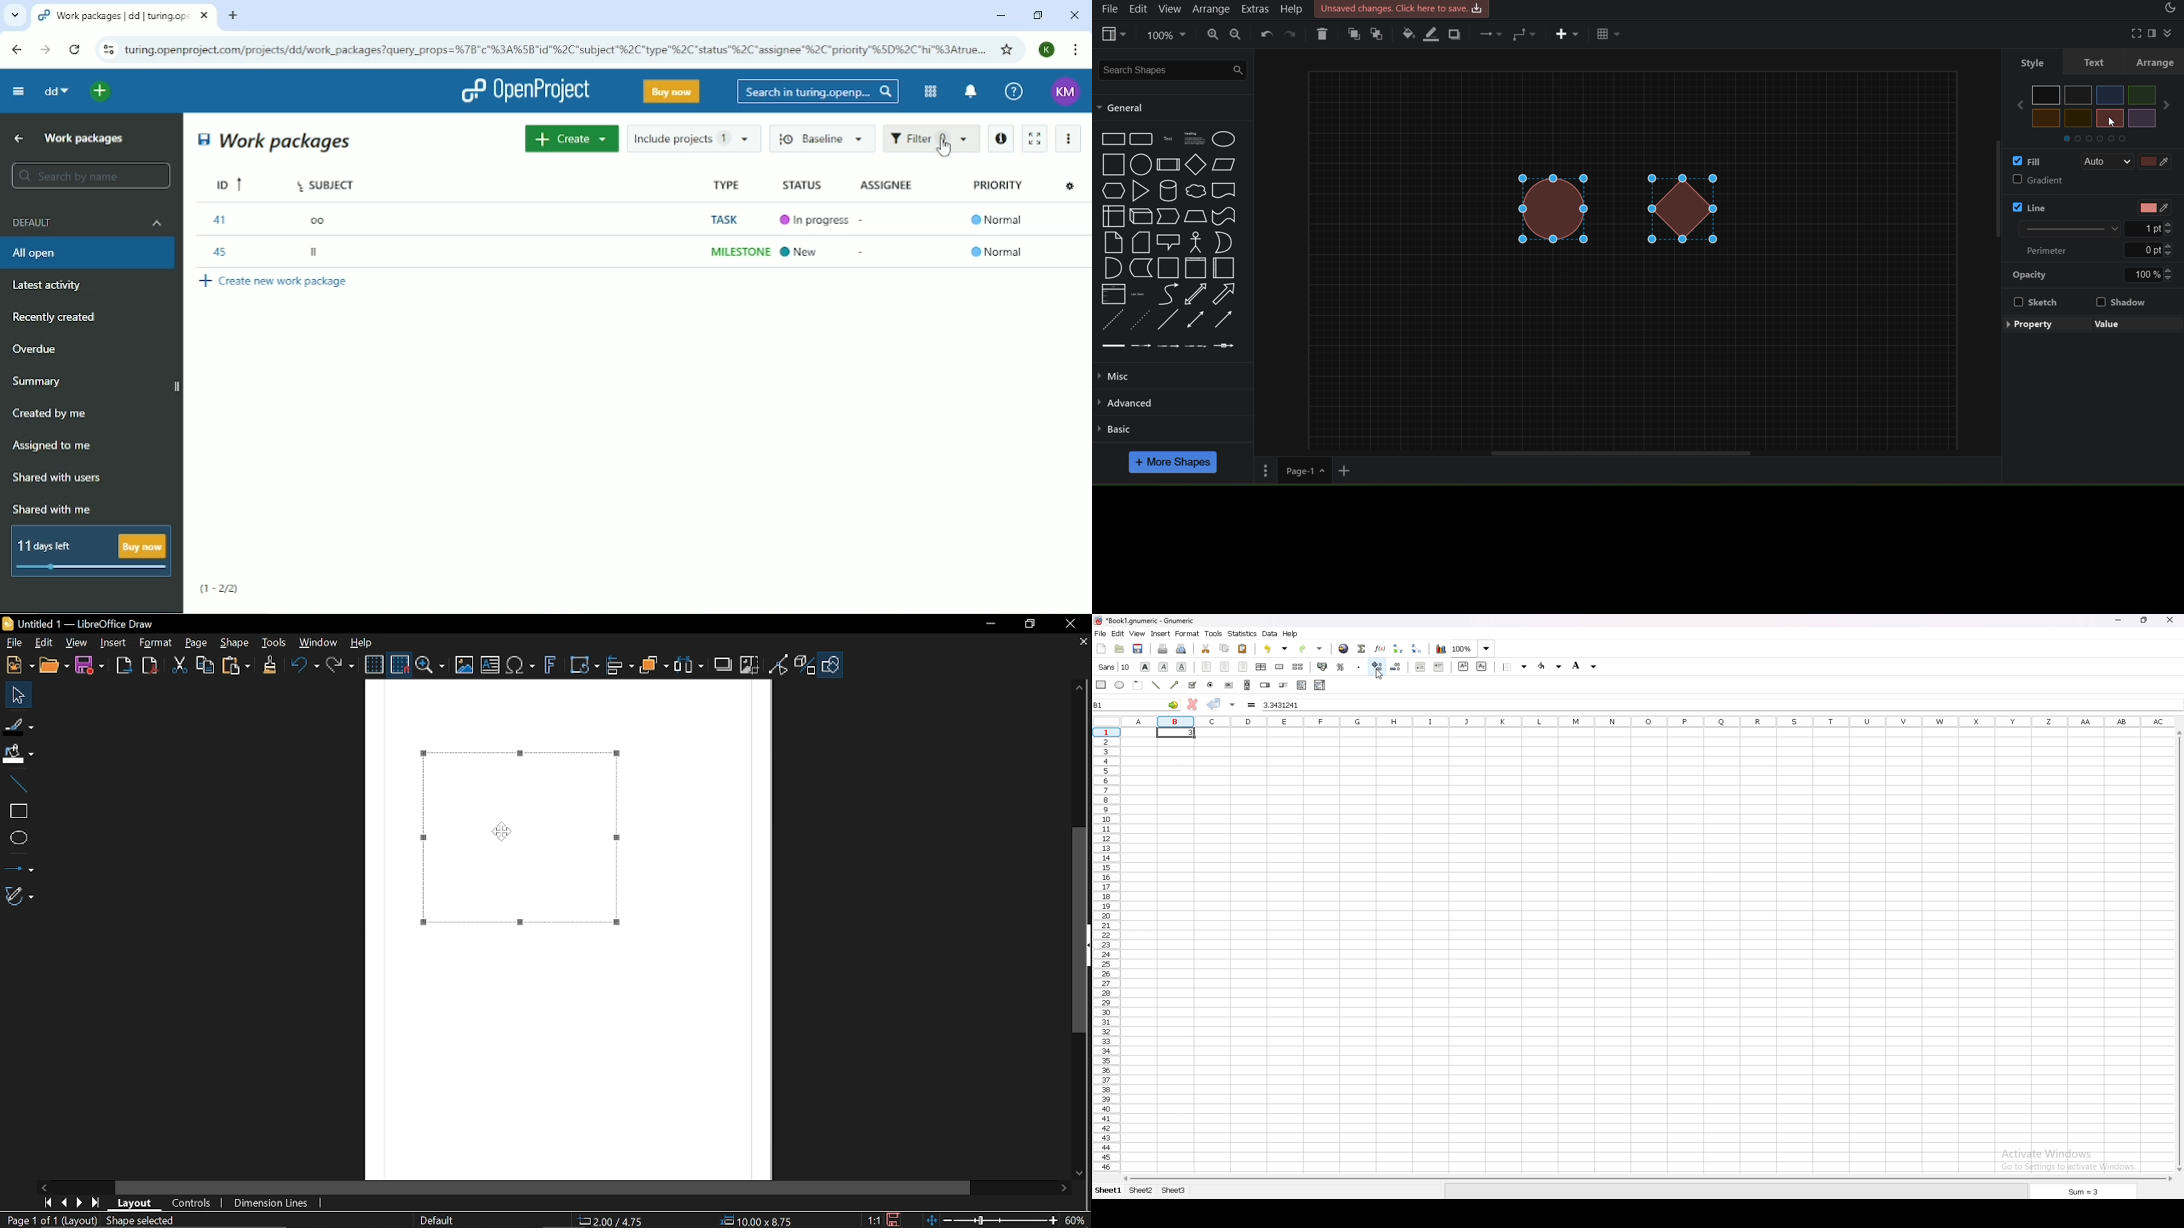 Image resolution: width=2184 pixels, height=1232 pixels. Describe the element at coordinates (1174, 685) in the screenshot. I see `arrowed line` at that location.